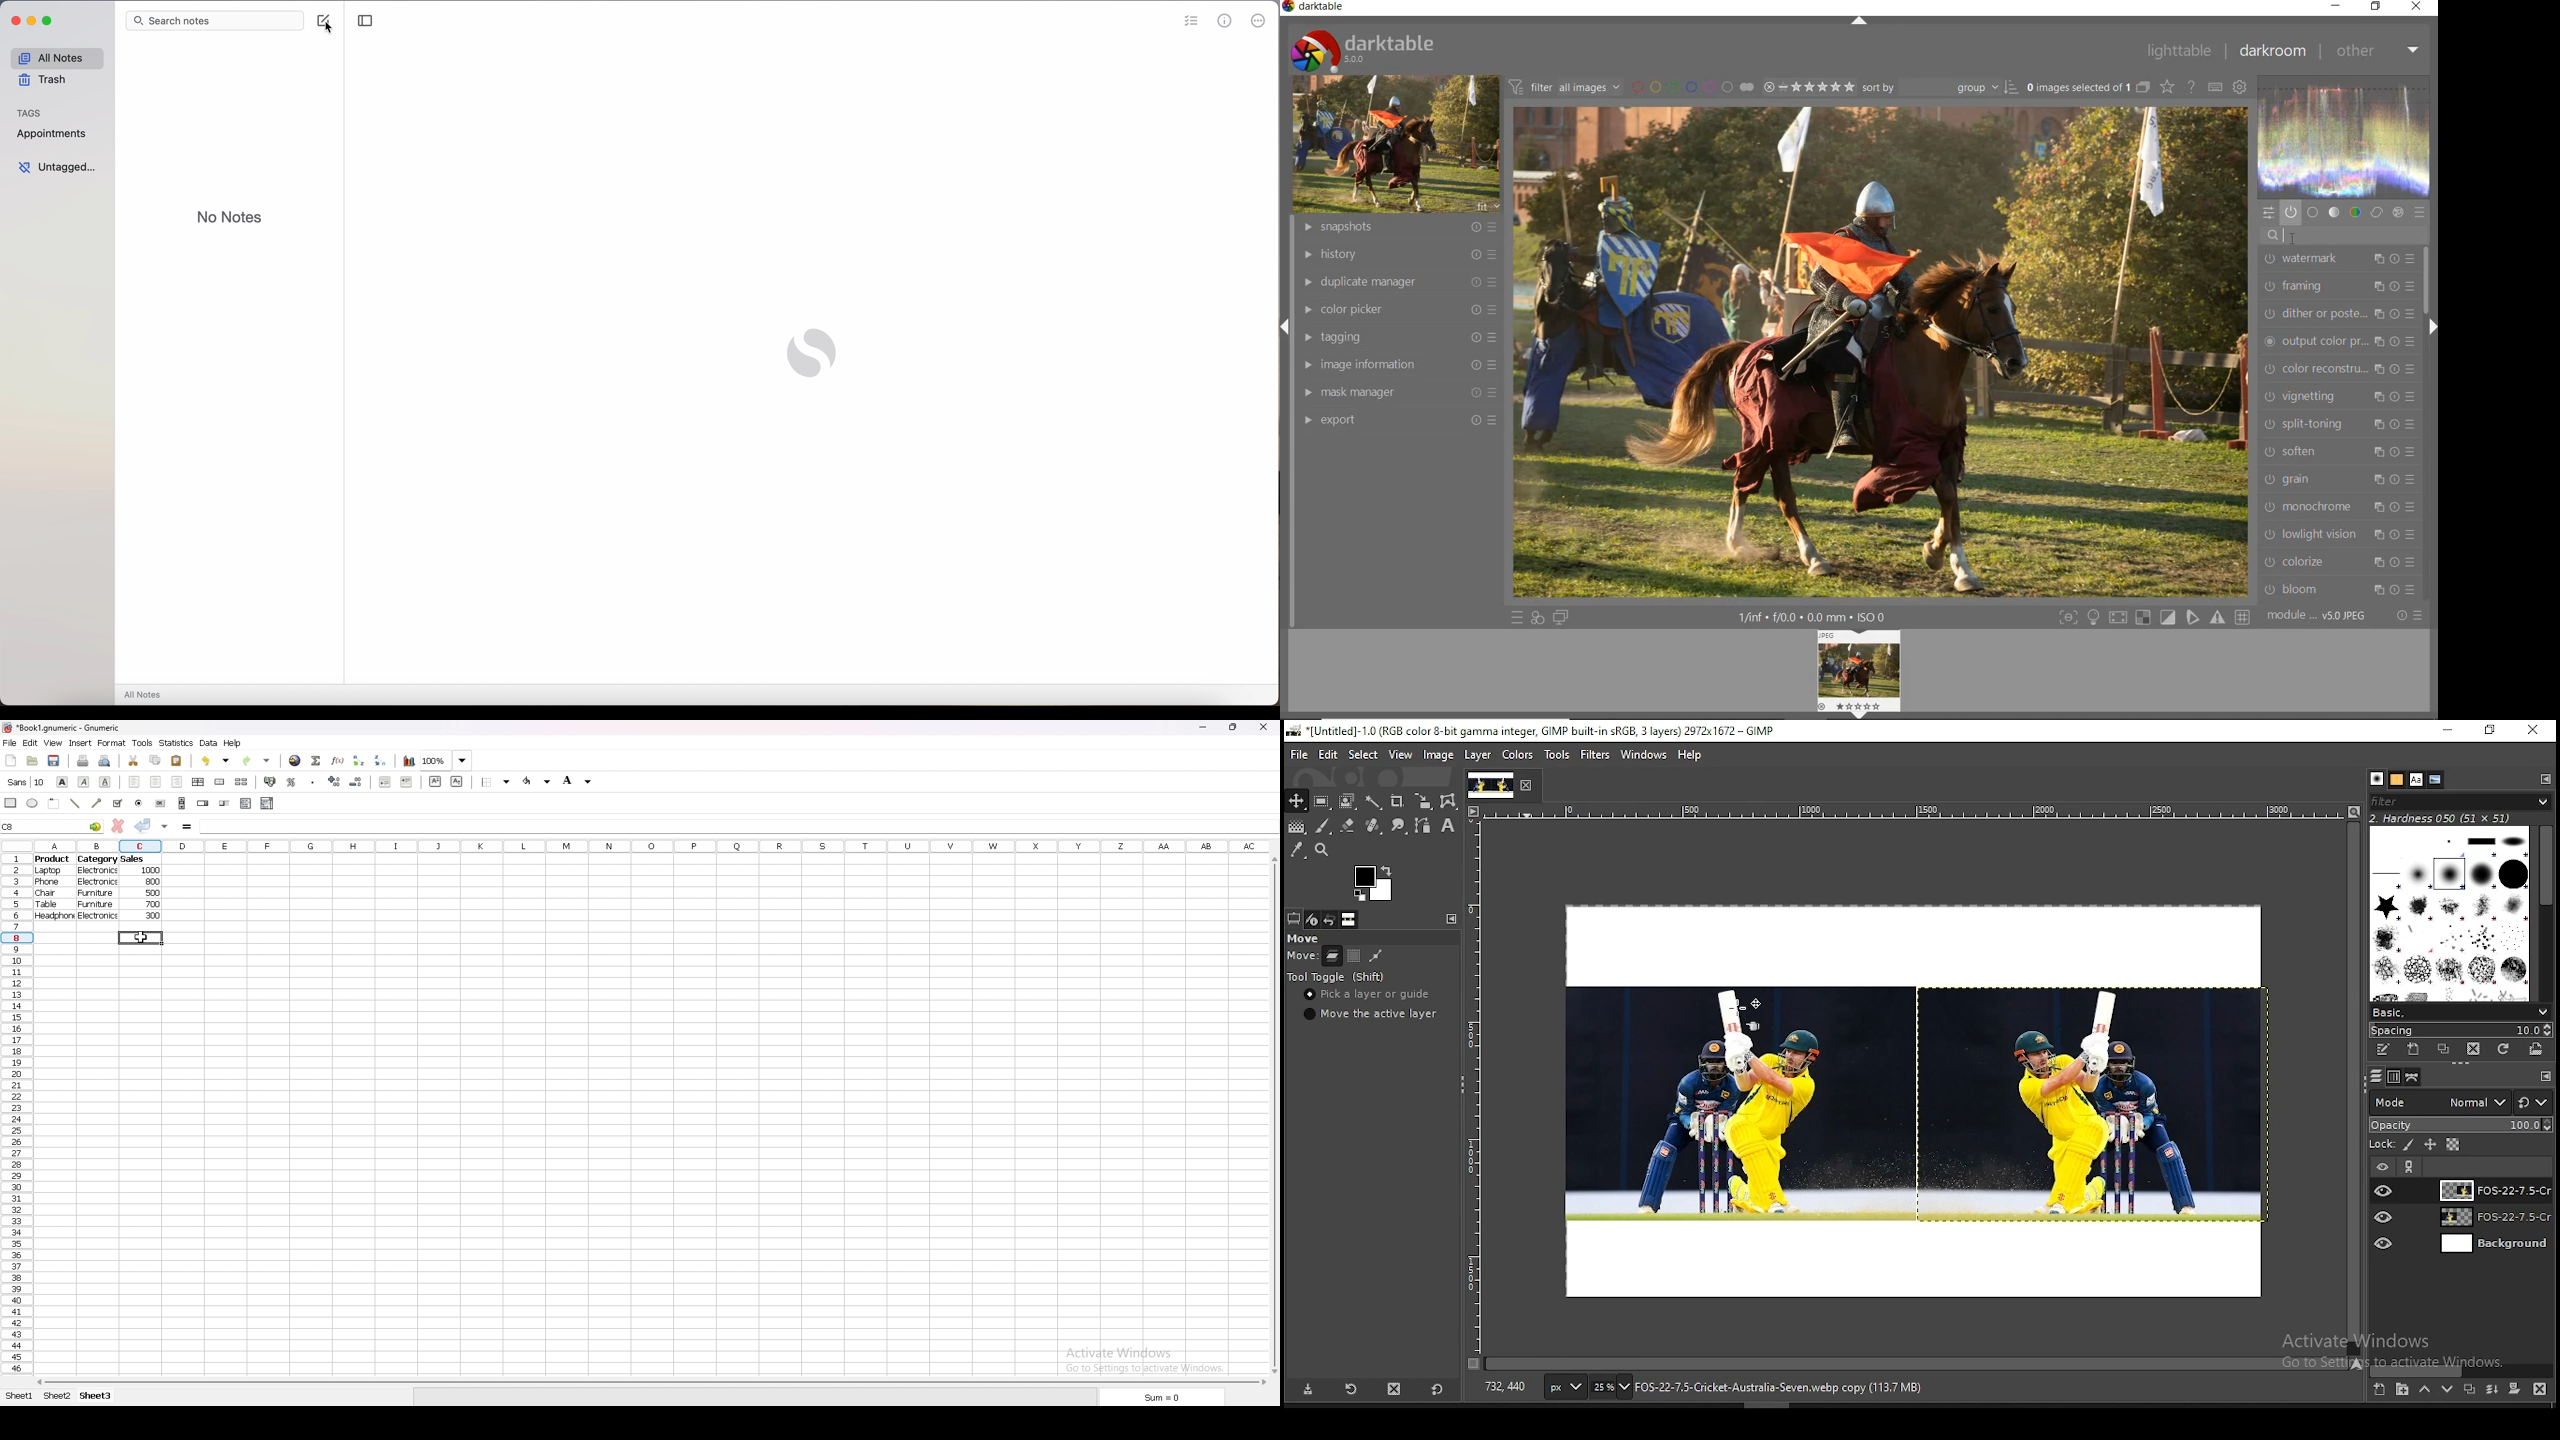  Describe the element at coordinates (60, 170) in the screenshot. I see `untagged` at that location.